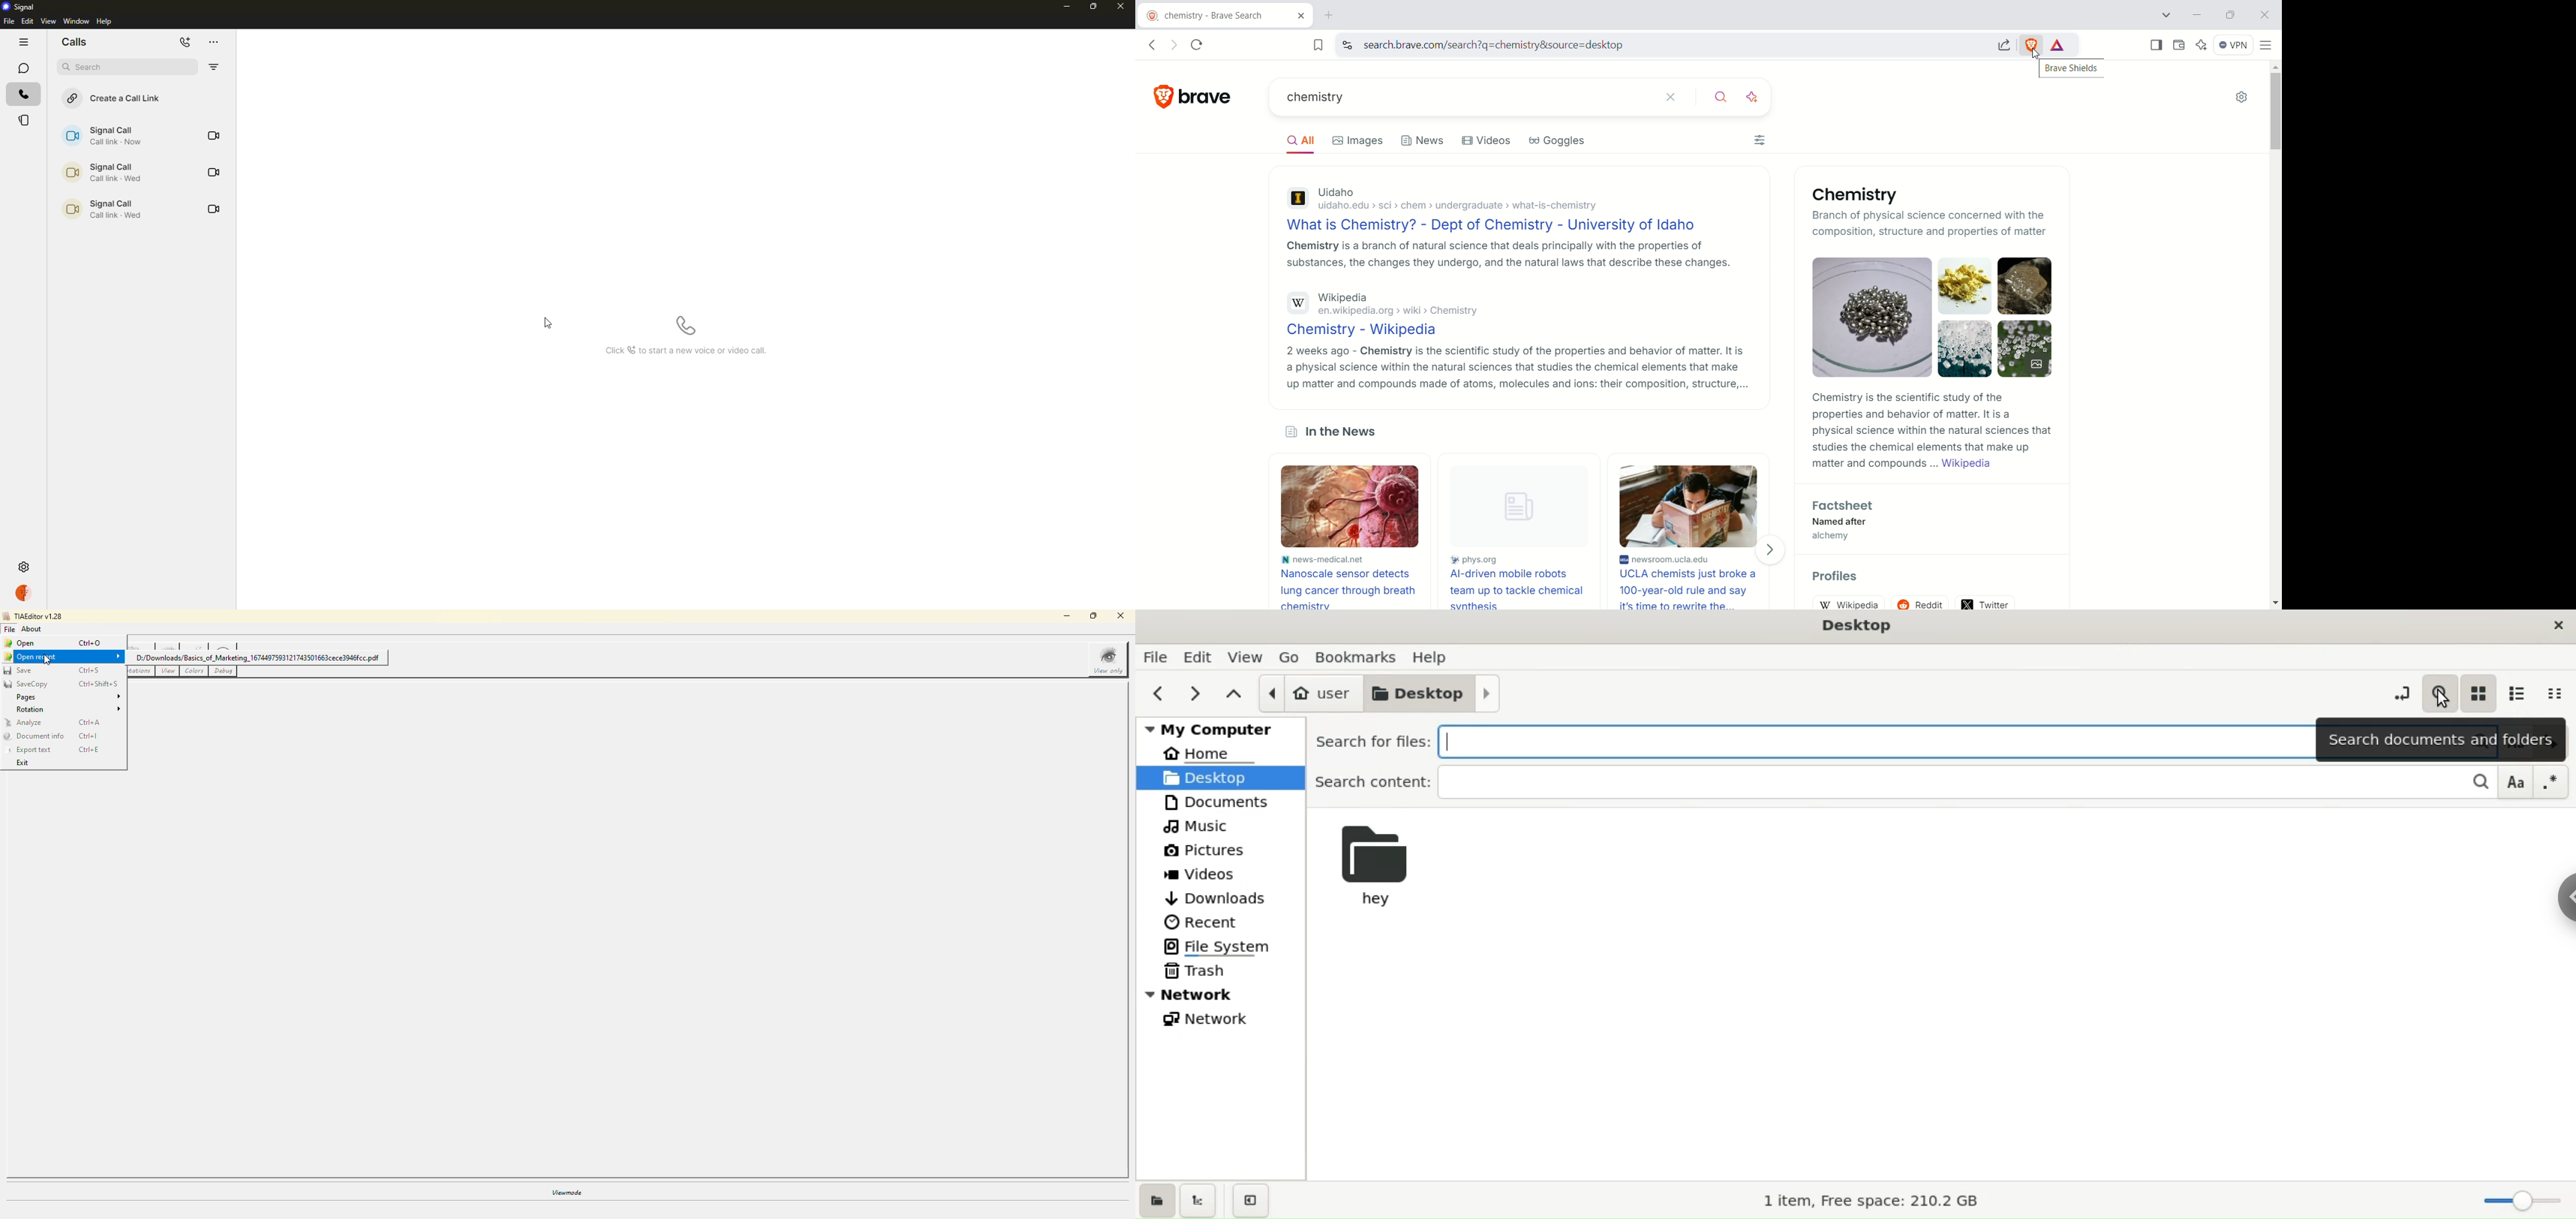 The image size is (2576, 1232). I want to click on close, so click(1123, 6).